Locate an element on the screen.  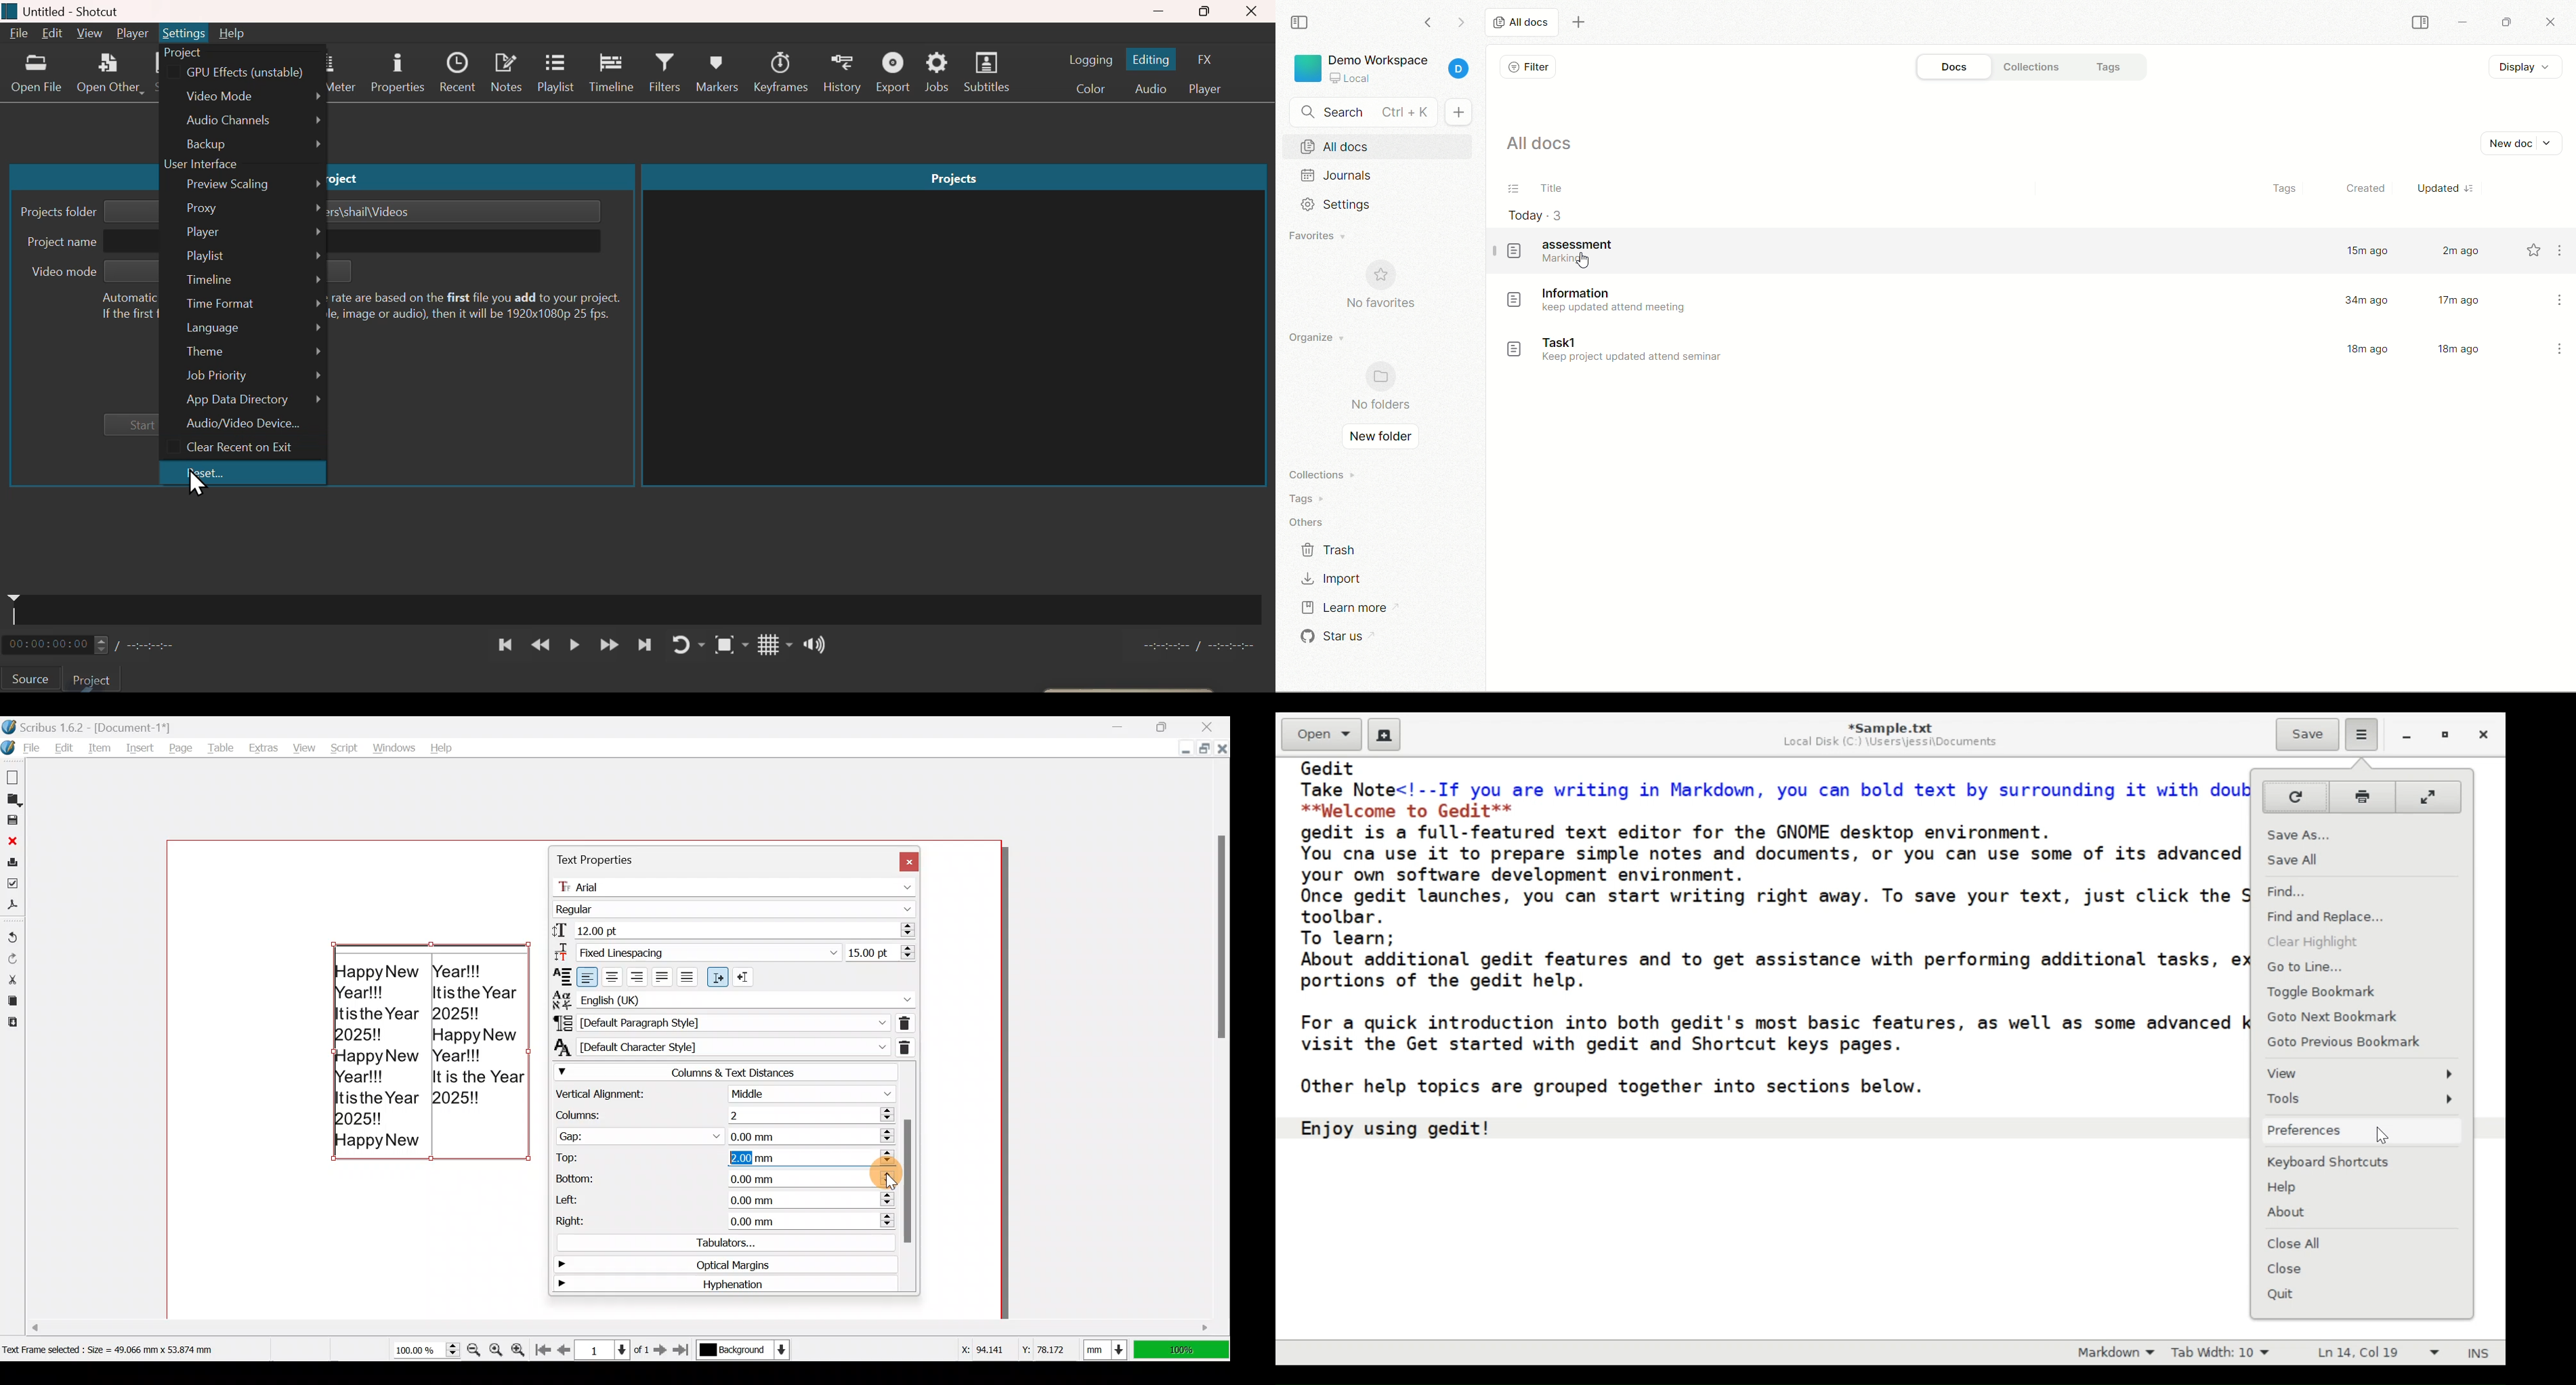
Windows is located at coordinates (394, 744).